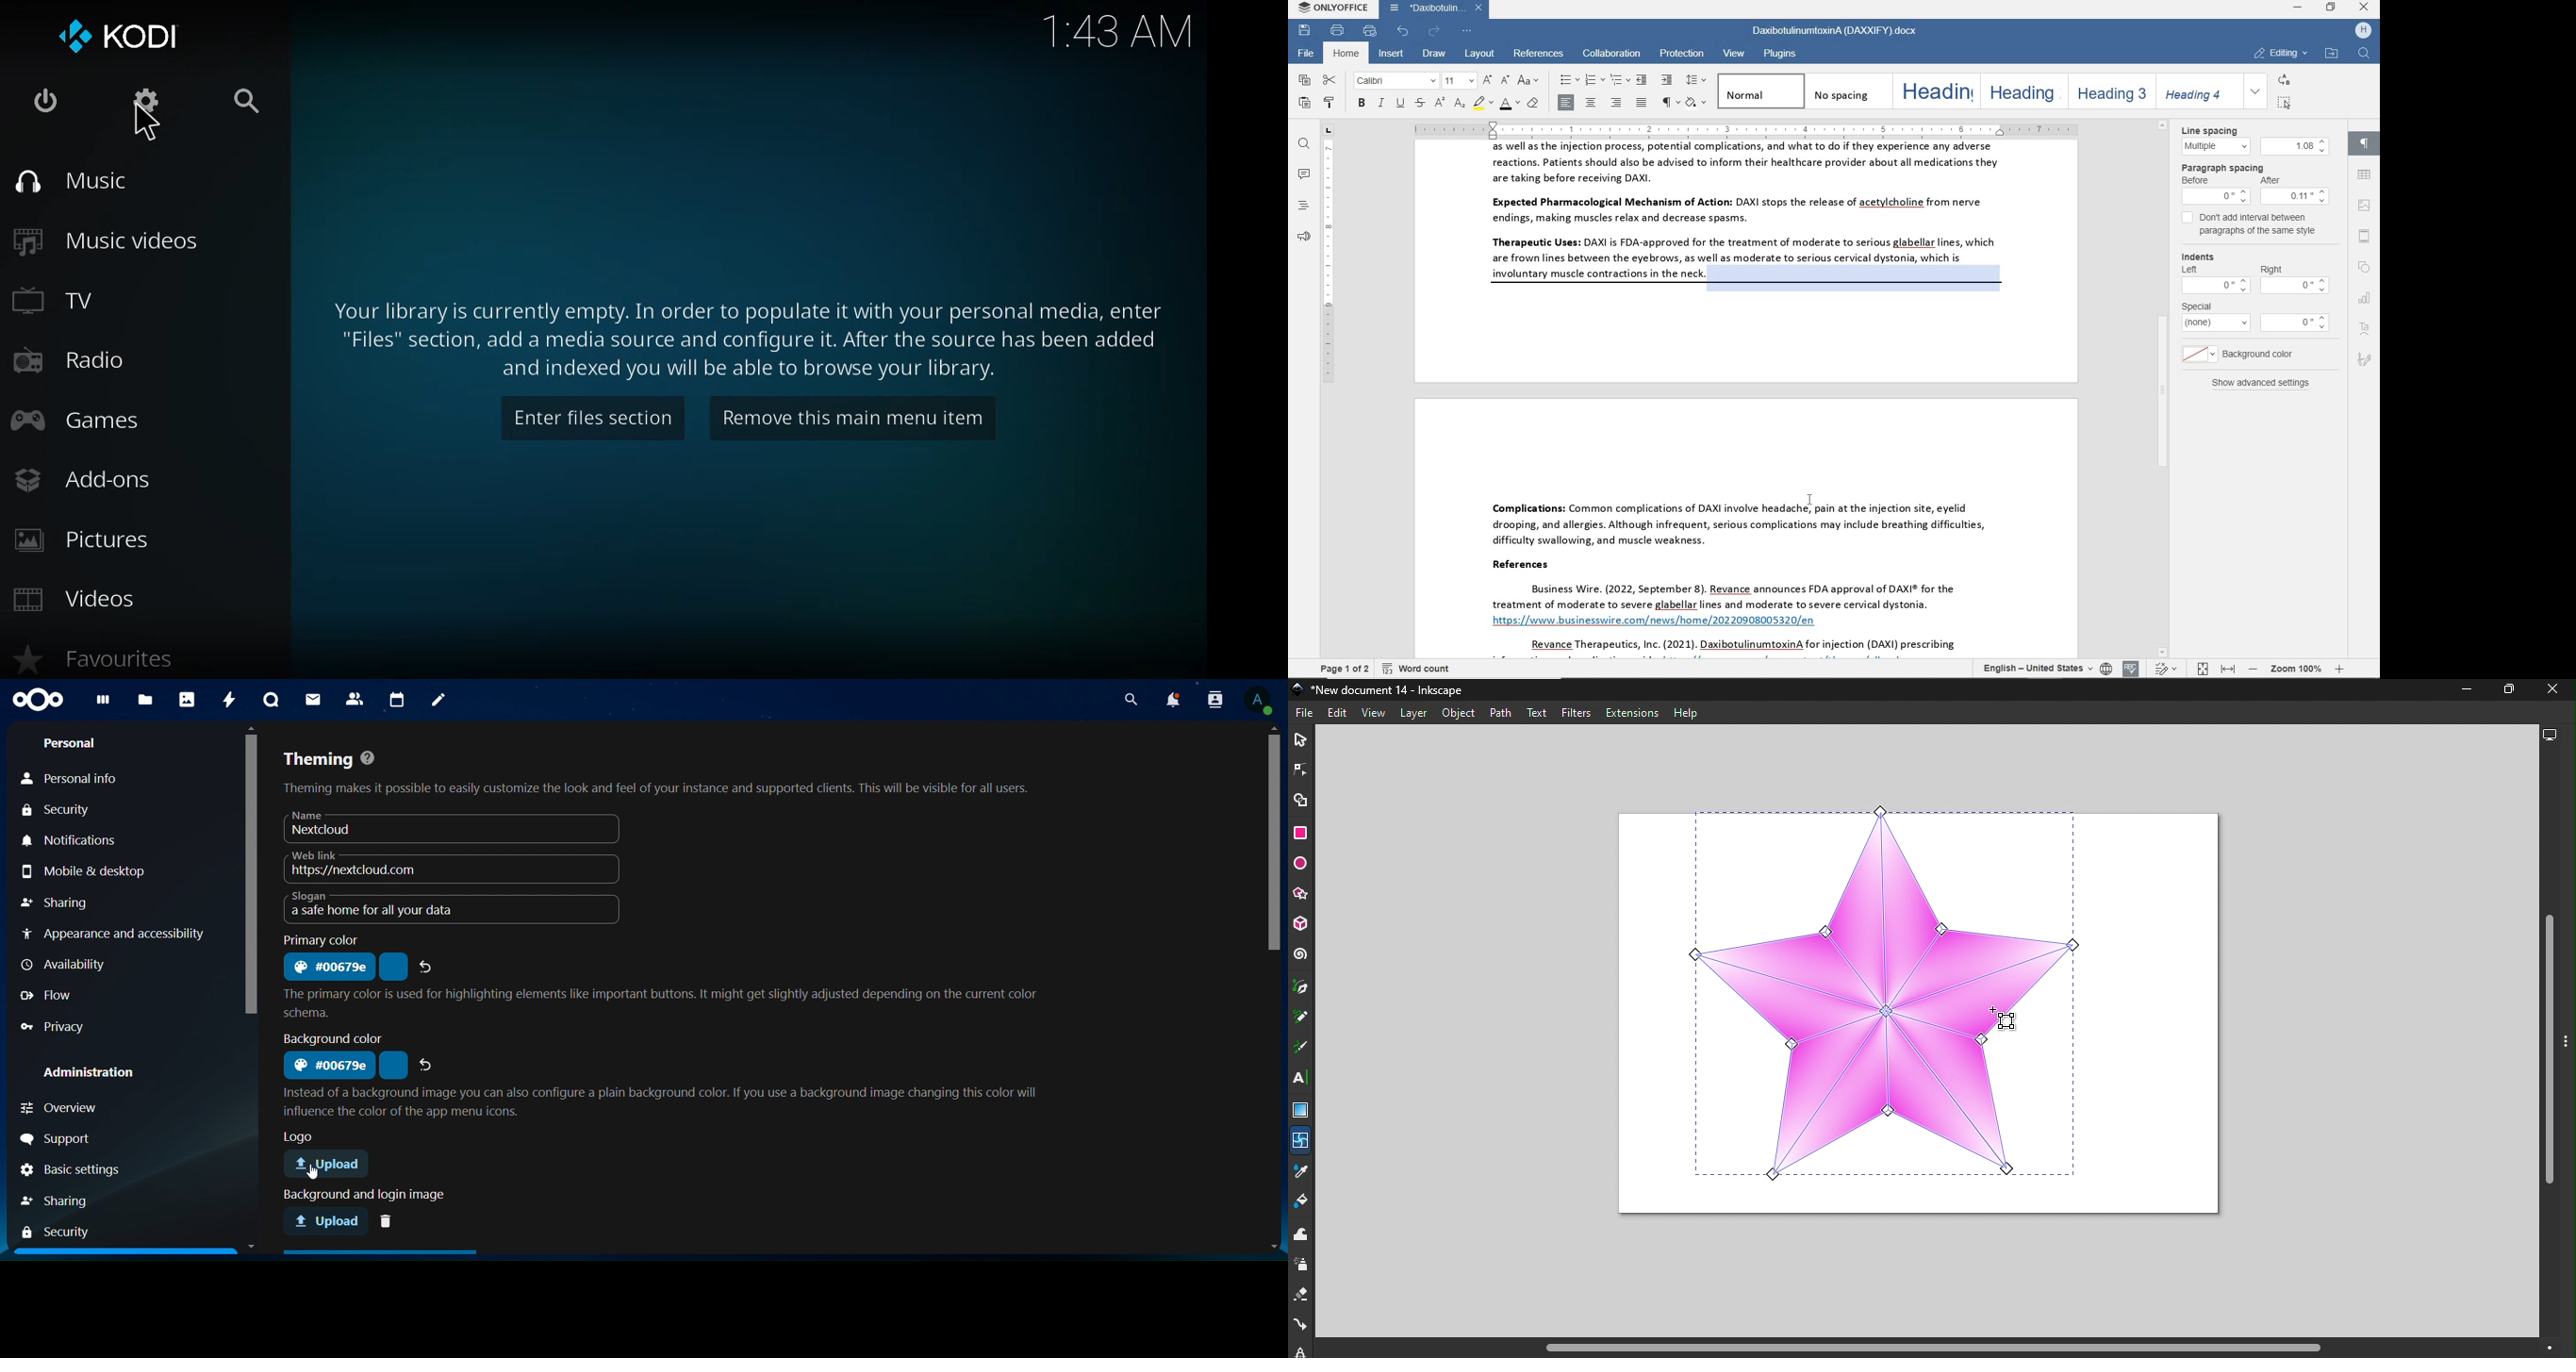 The height and width of the screenshot is (1372, 2576). I want to click on administration, so click(99, 1068).